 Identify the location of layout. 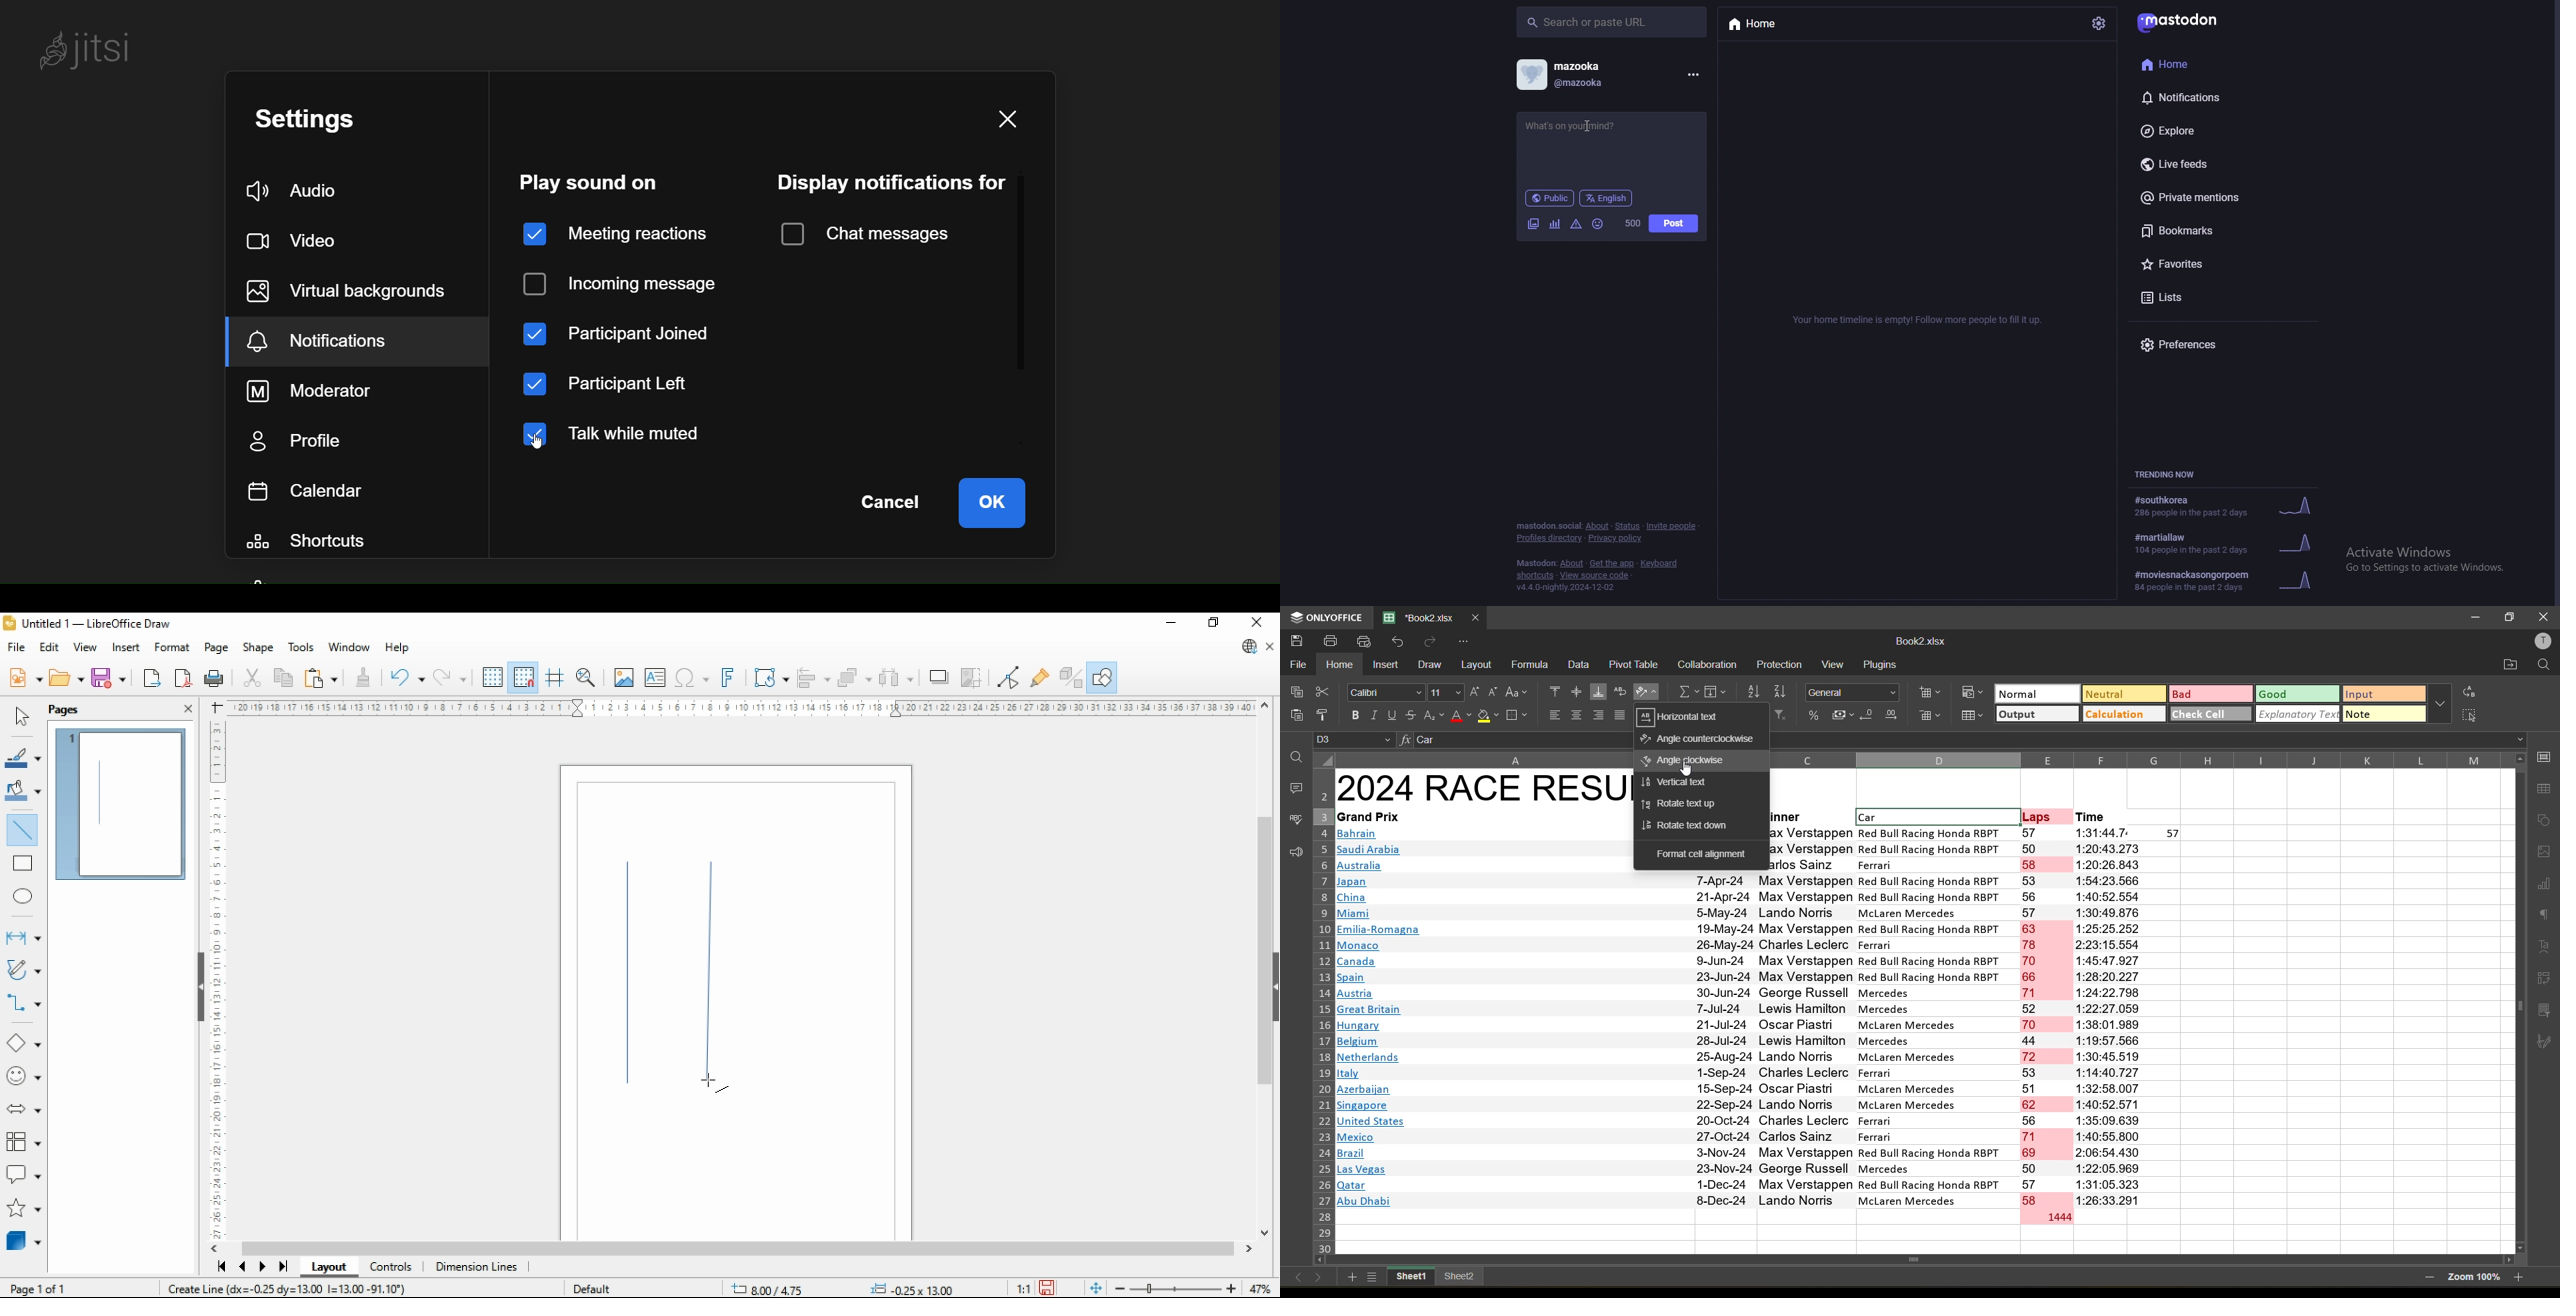
(1475, 665).